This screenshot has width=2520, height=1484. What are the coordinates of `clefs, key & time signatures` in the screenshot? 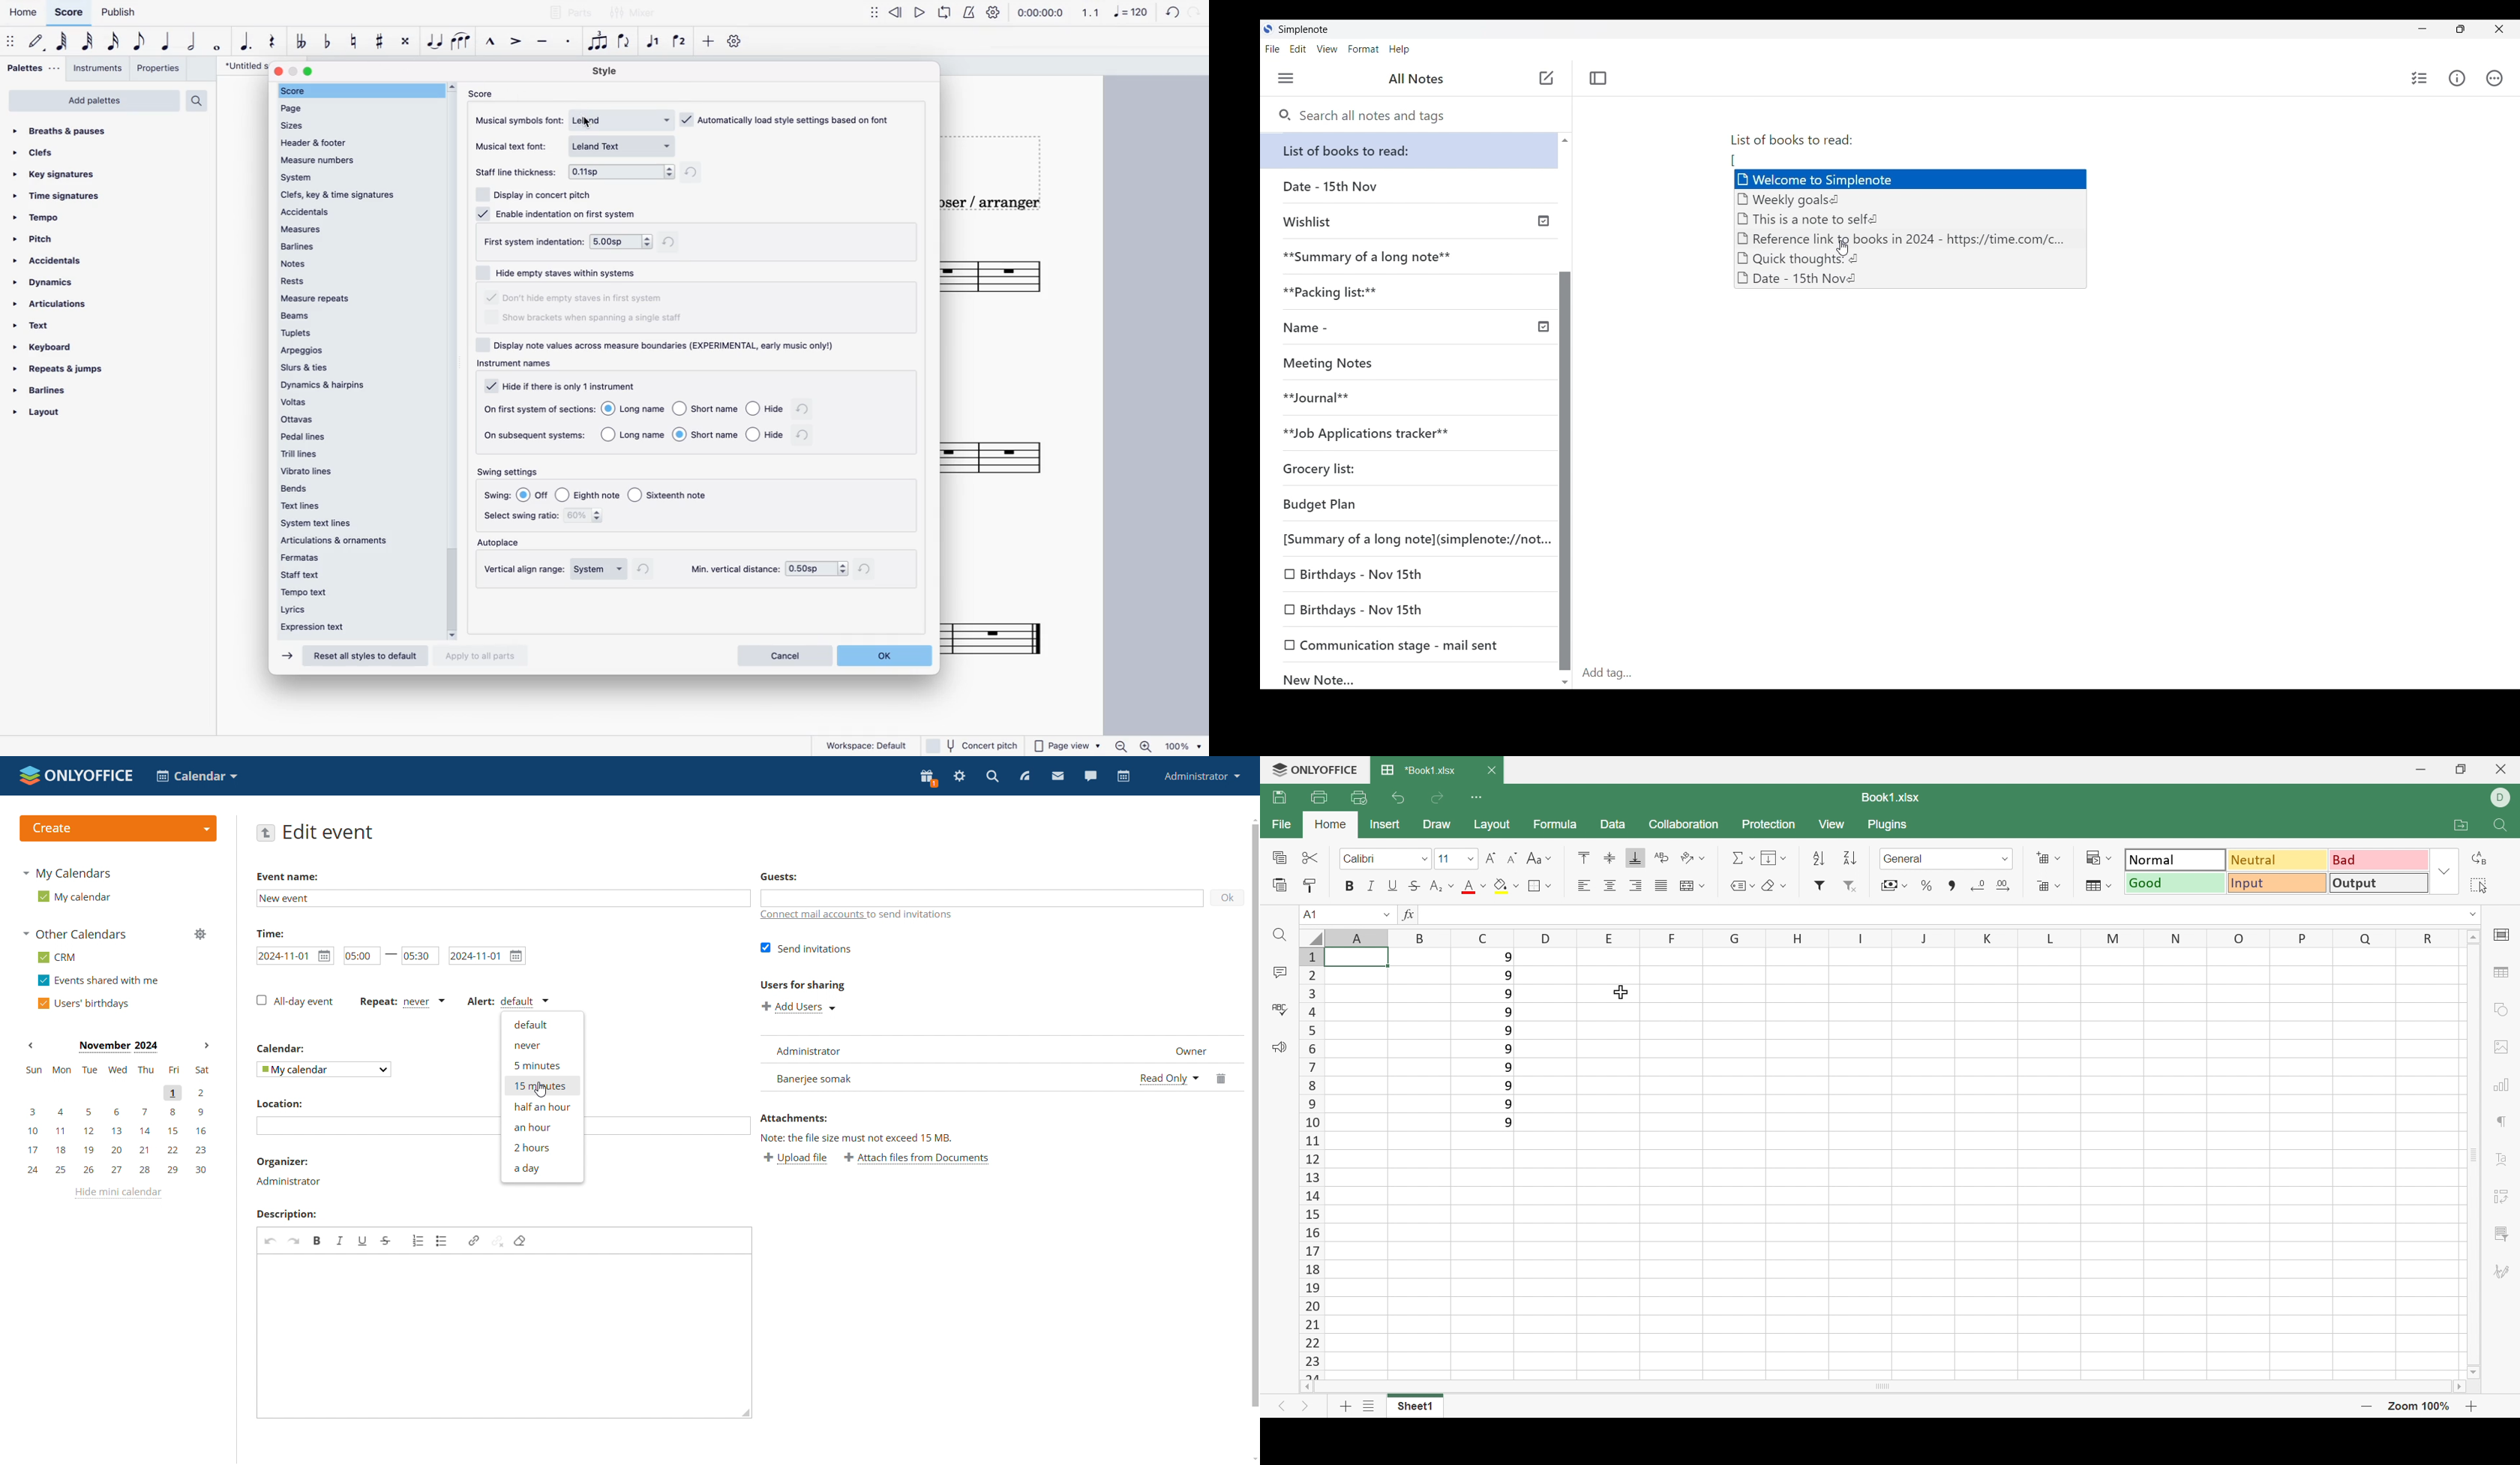 It's located at (358, 194).